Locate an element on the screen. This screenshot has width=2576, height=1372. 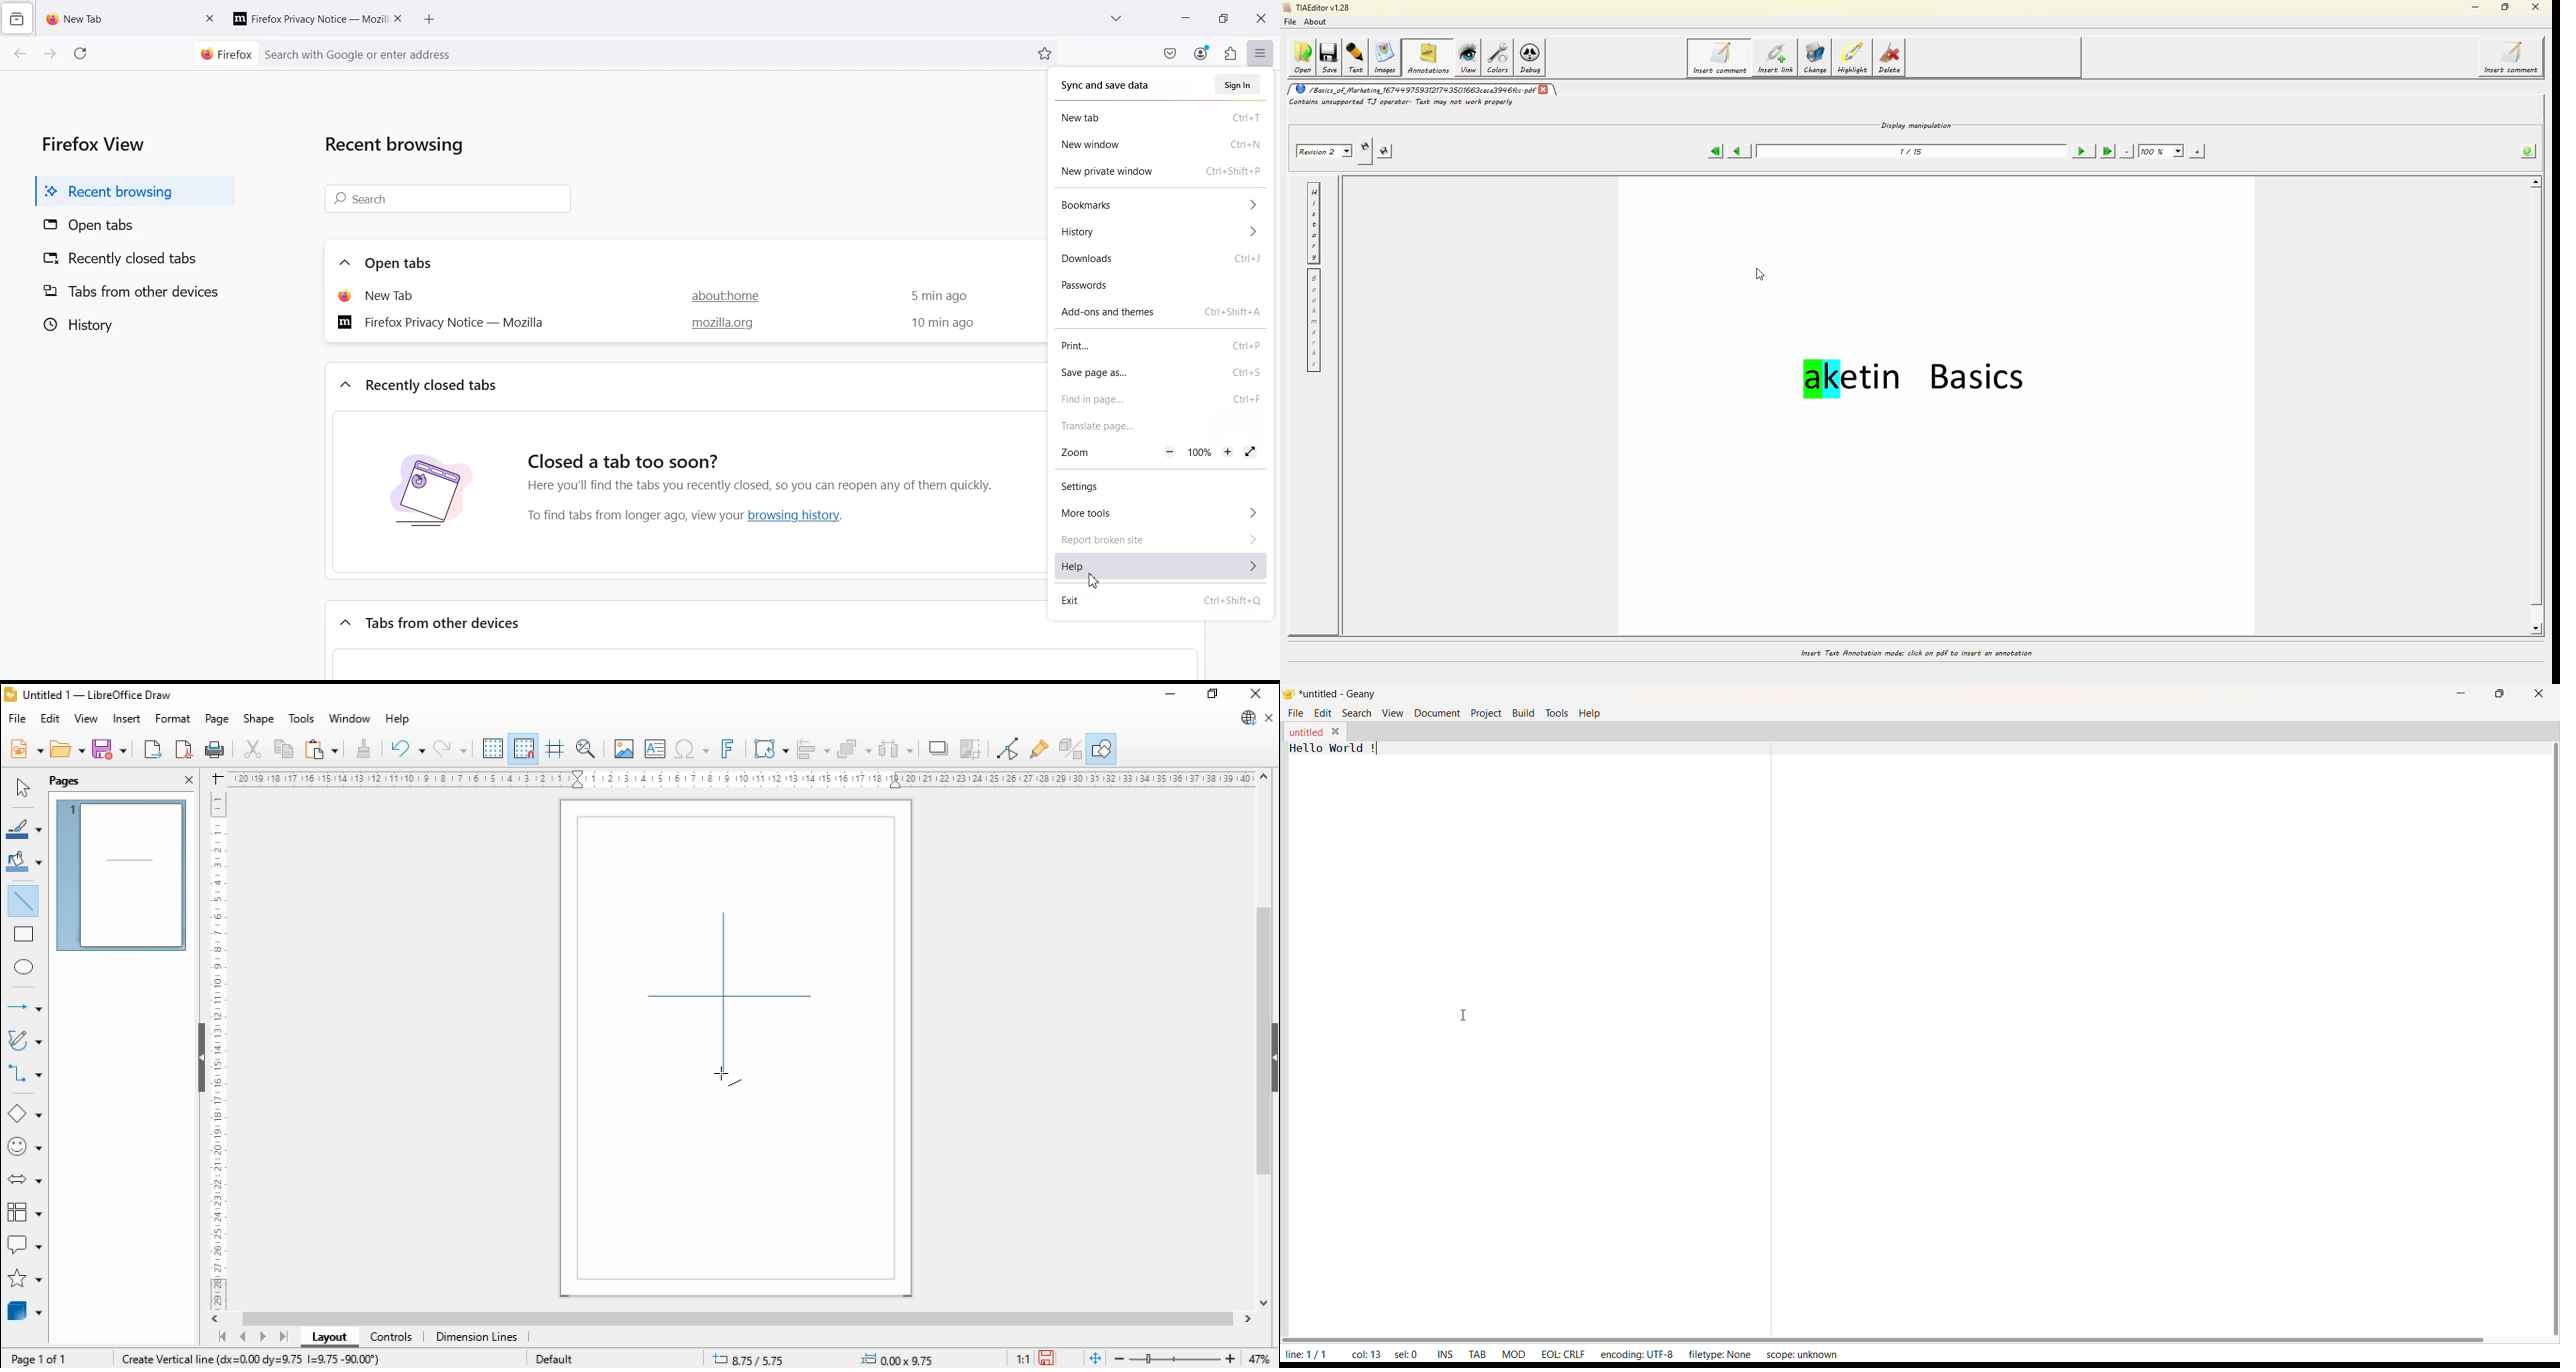
block arrows is located at coordinates (24, 1180).